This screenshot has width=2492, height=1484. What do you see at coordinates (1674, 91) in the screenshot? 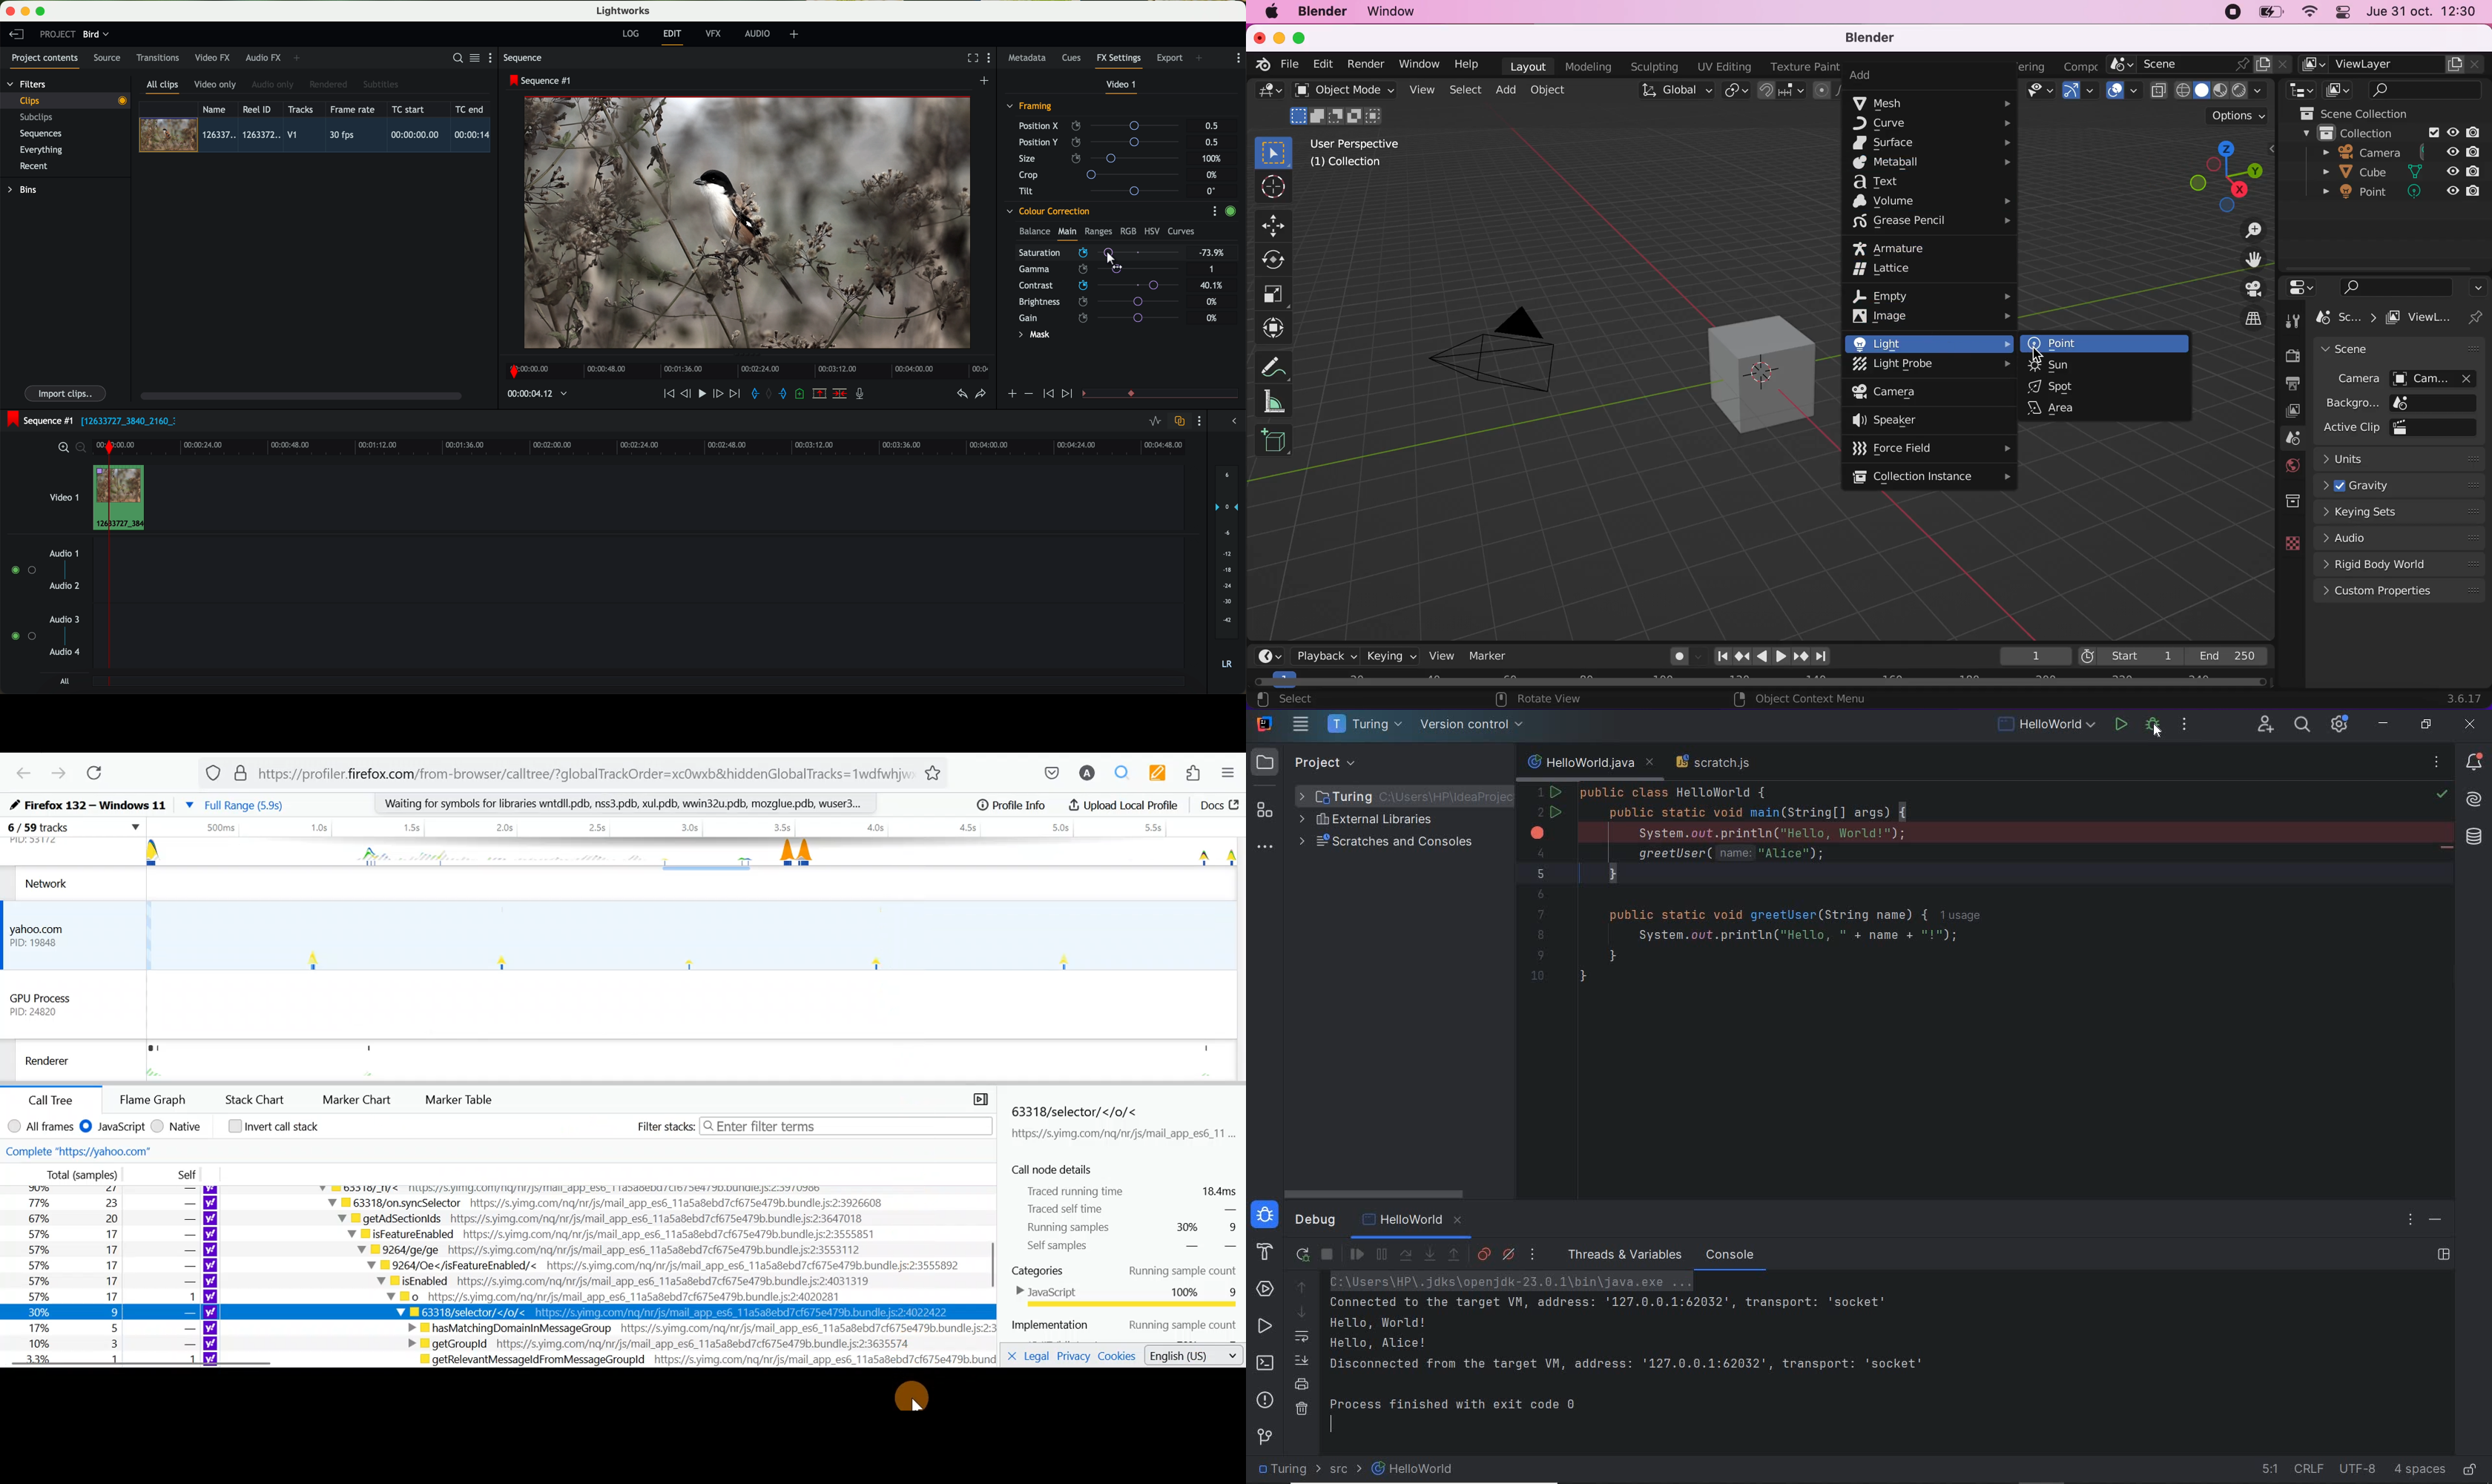
I see `transformation orientation` at bounding box center [1674, 91].